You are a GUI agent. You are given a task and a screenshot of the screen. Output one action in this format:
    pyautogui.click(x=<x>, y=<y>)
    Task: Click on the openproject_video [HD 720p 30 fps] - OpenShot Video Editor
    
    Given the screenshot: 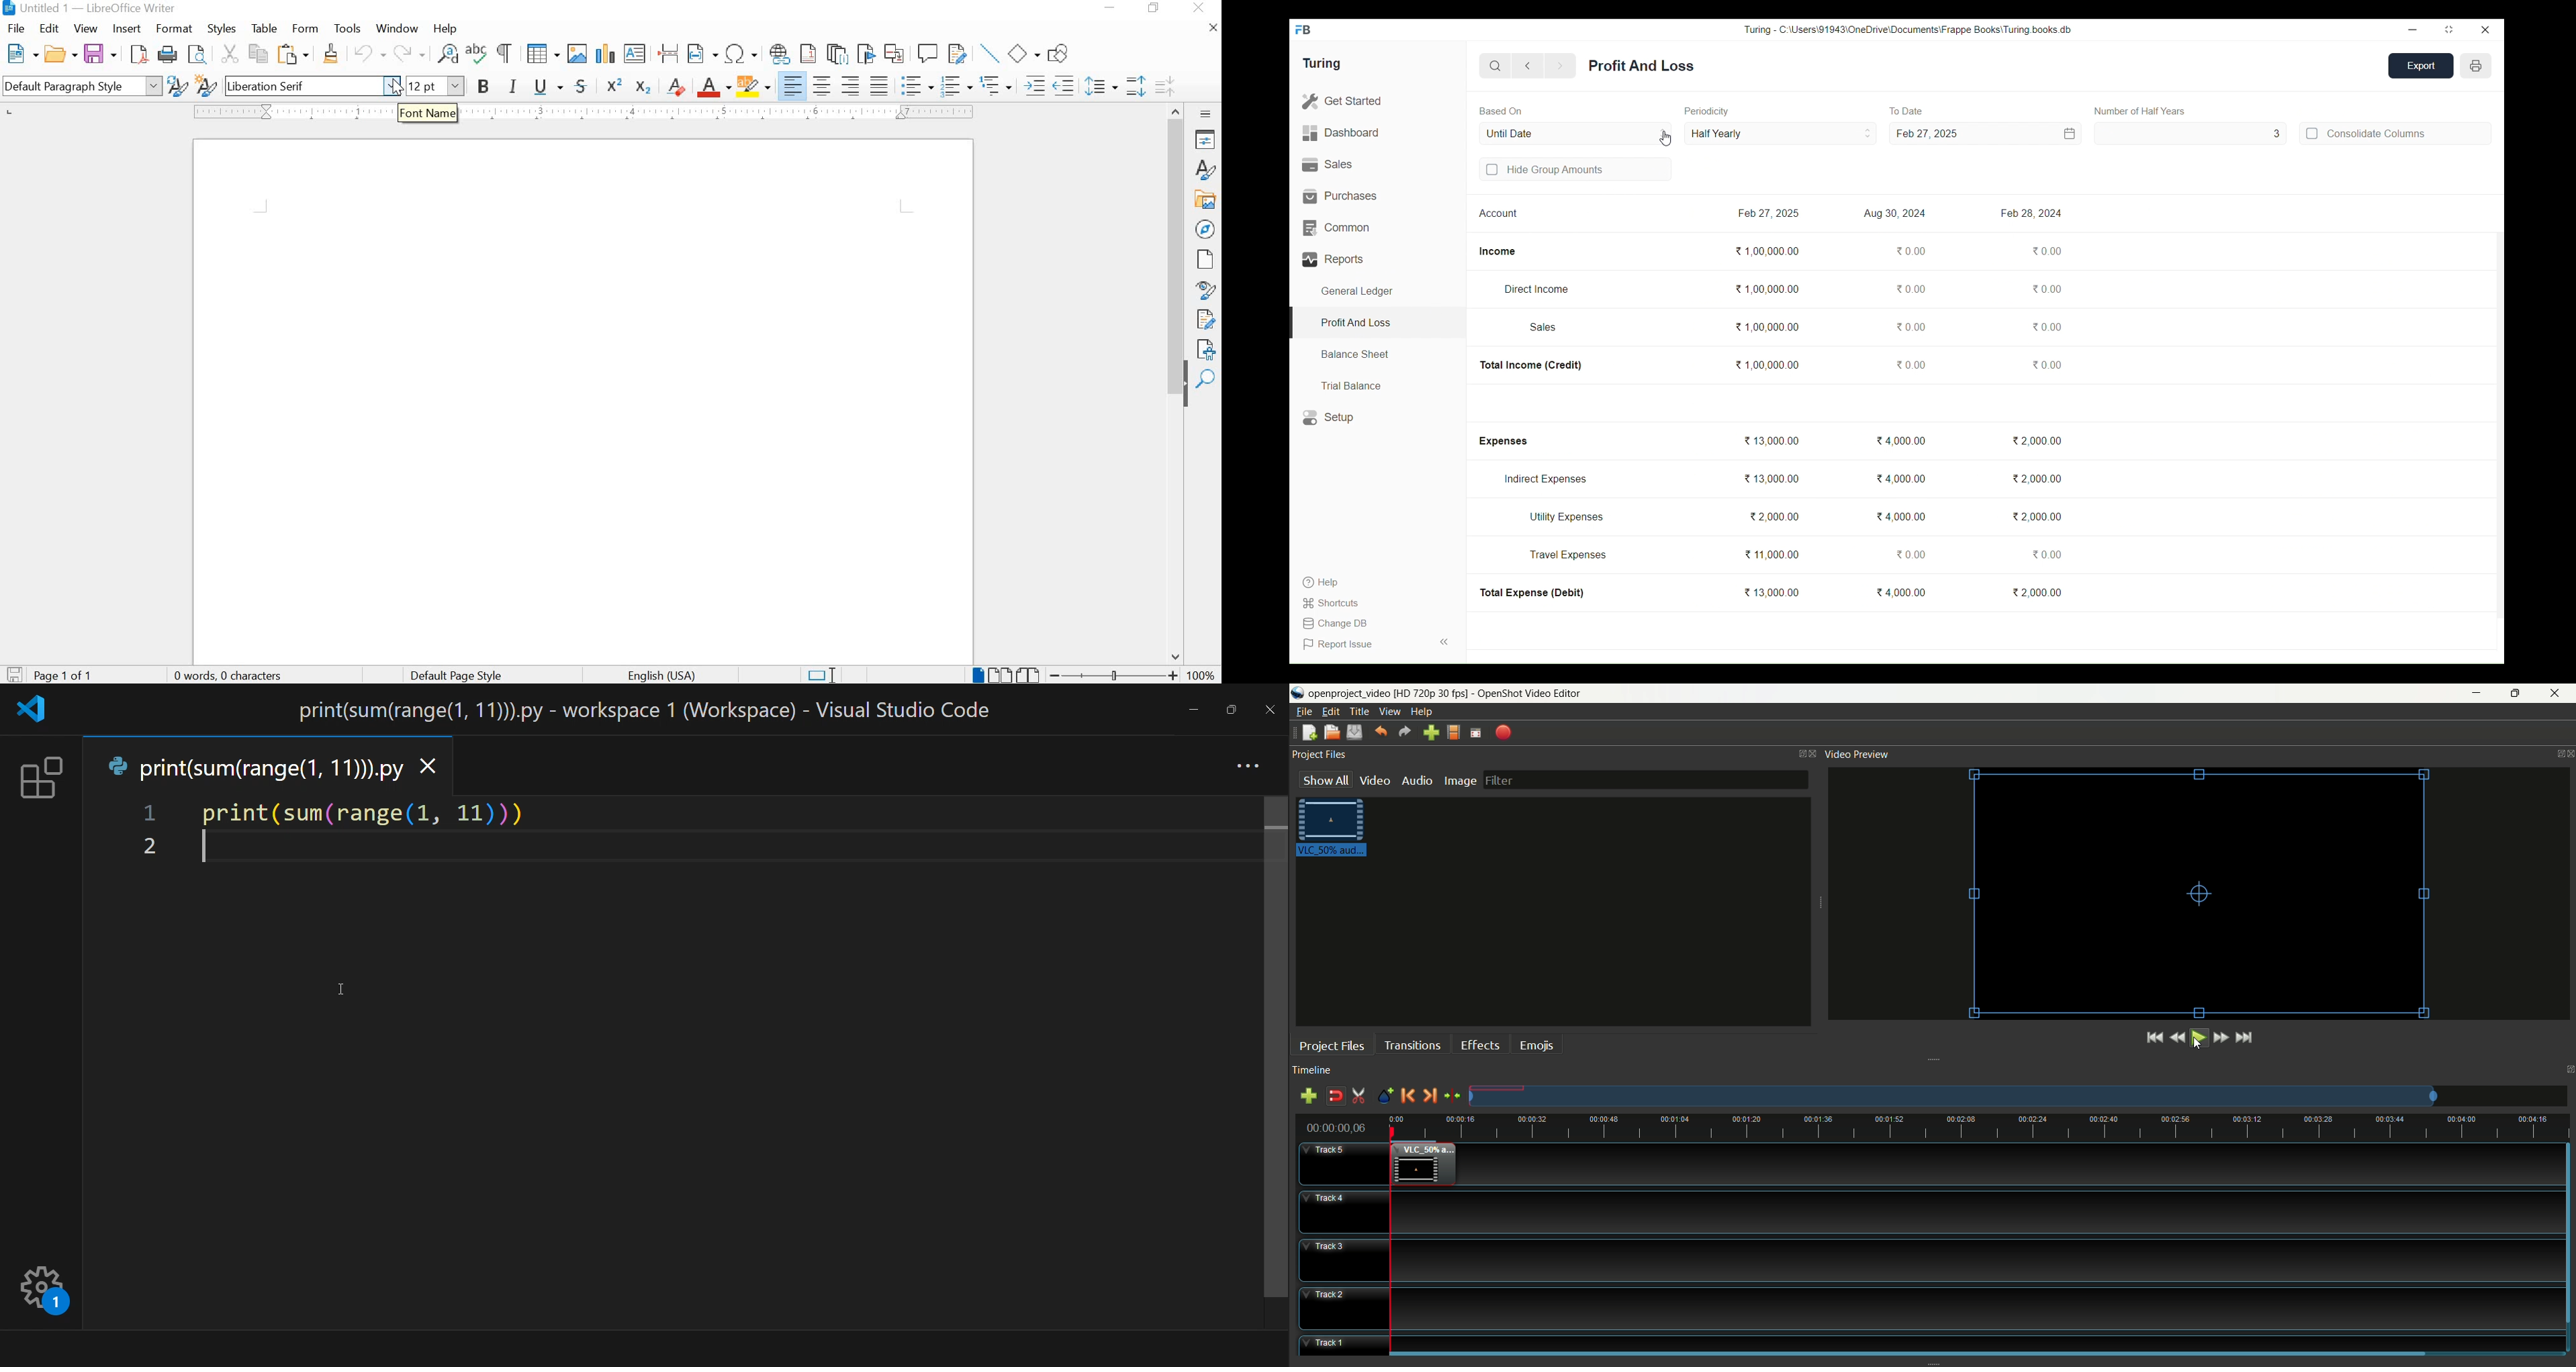 What is the action you would take?
    pyautogui.click(x=1453, y=692)
    